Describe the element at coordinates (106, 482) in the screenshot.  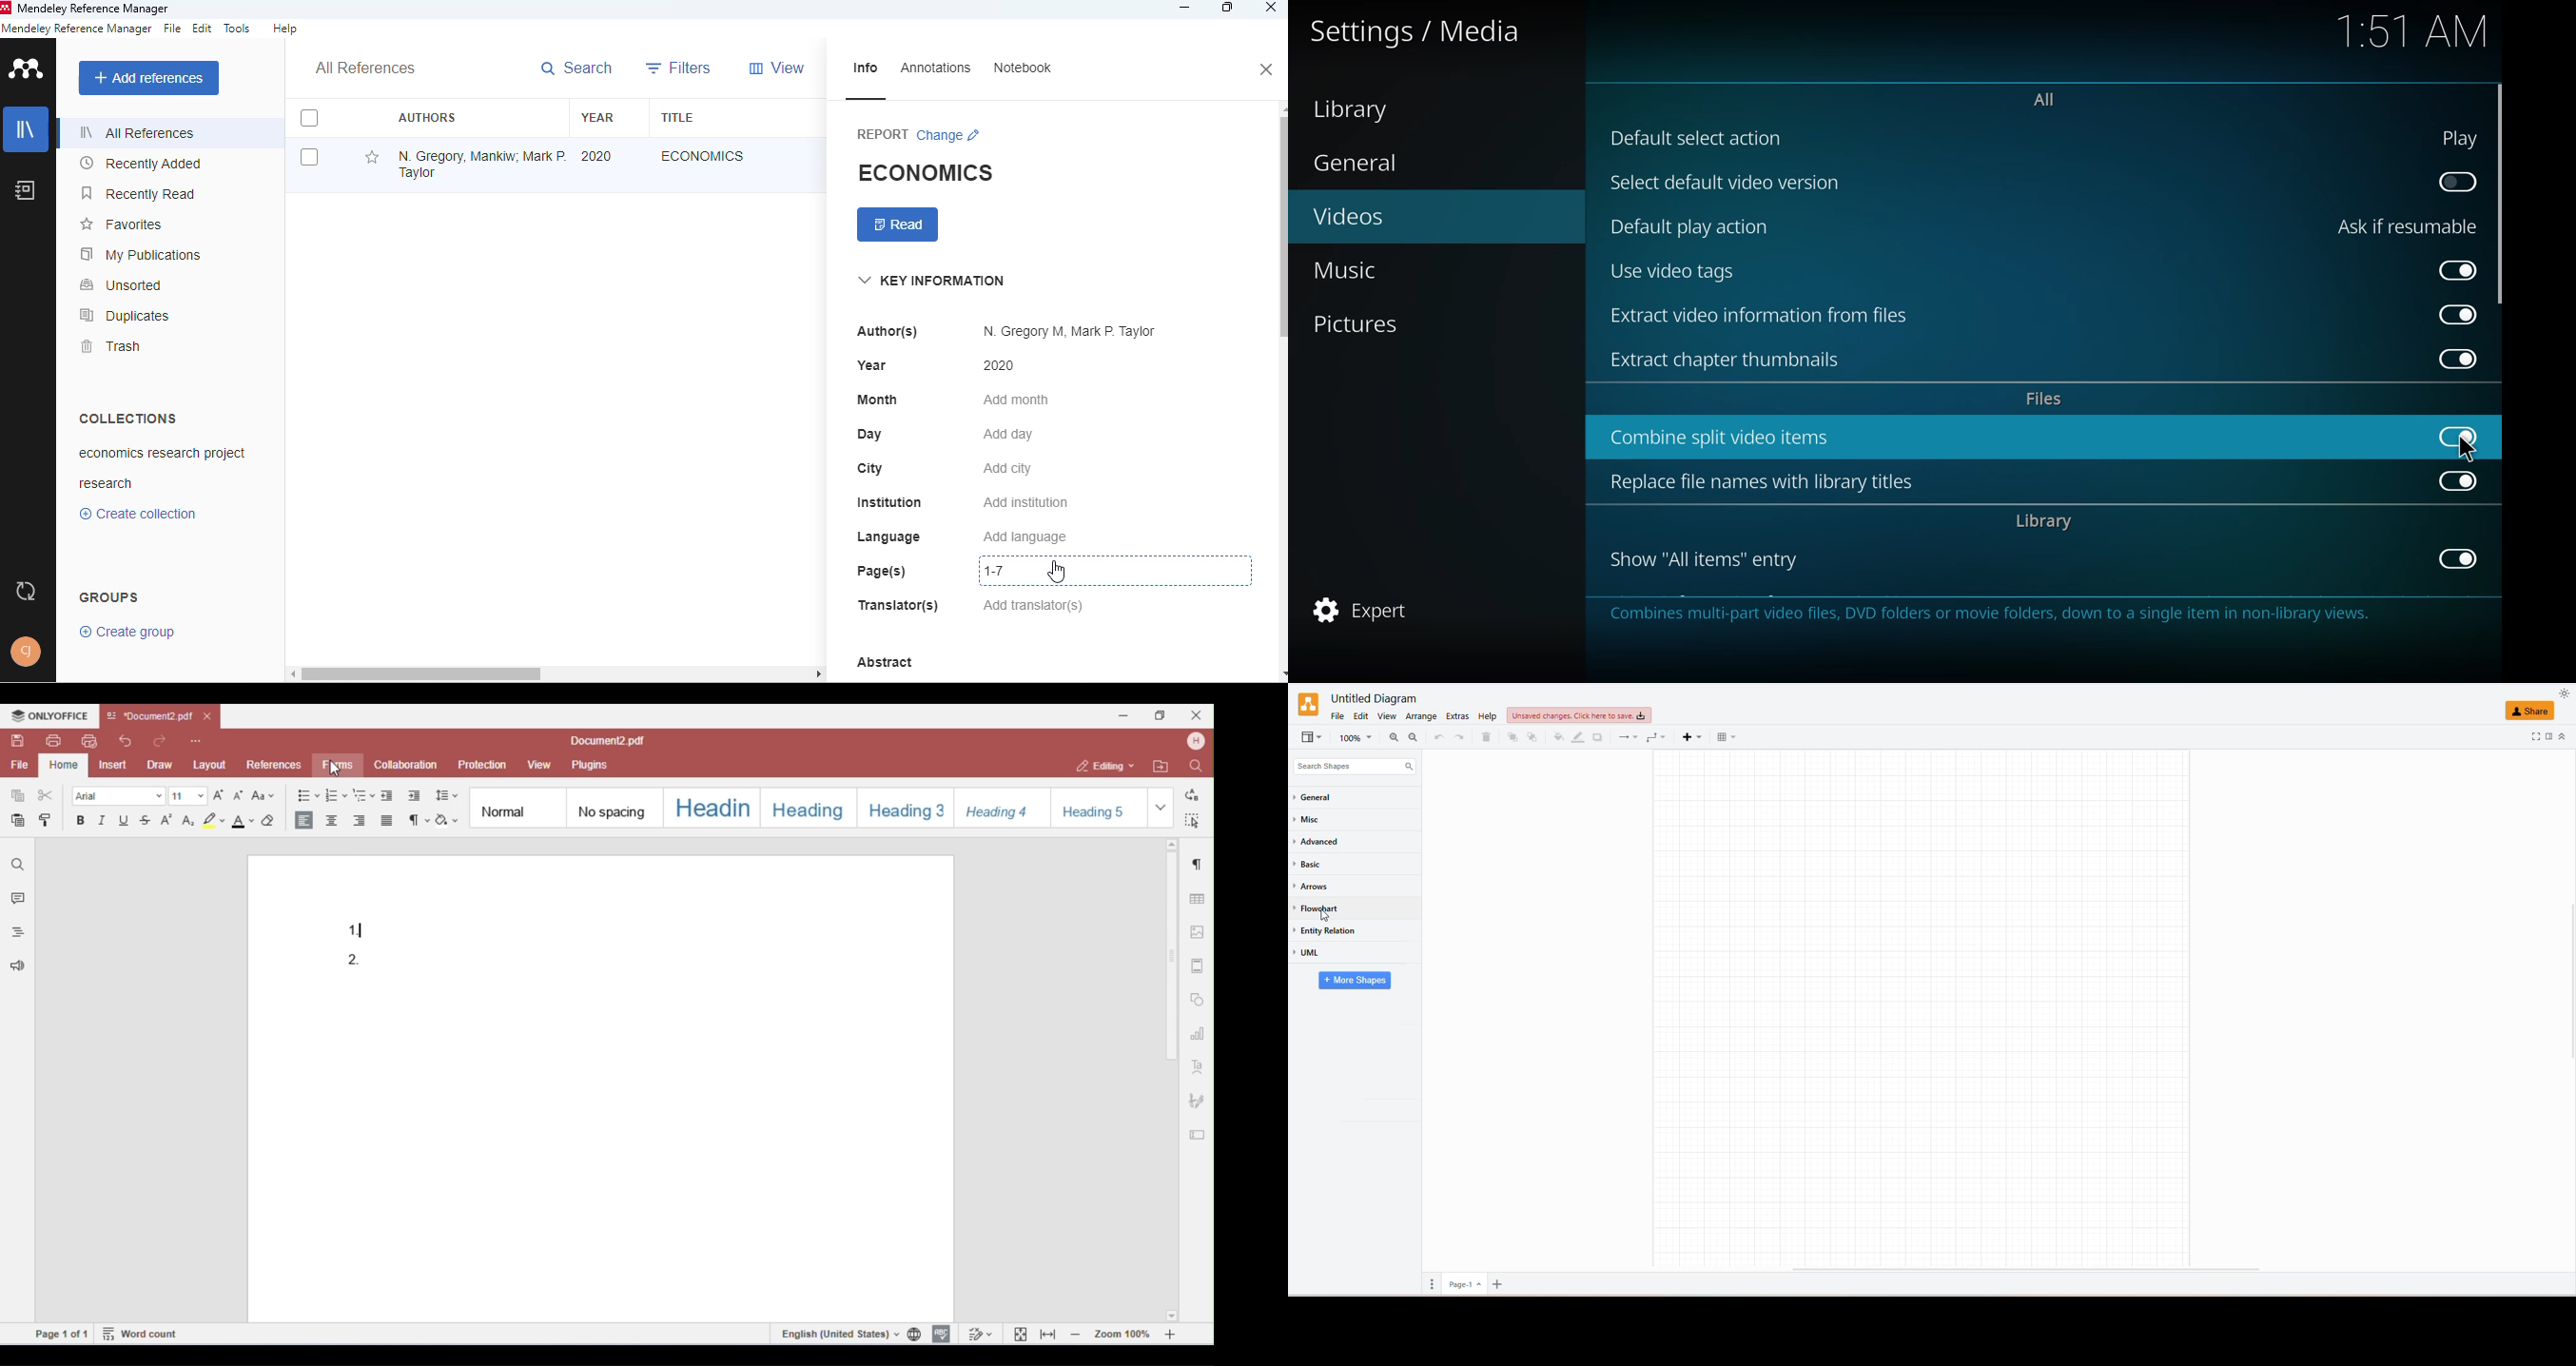
I see `research` at that location.